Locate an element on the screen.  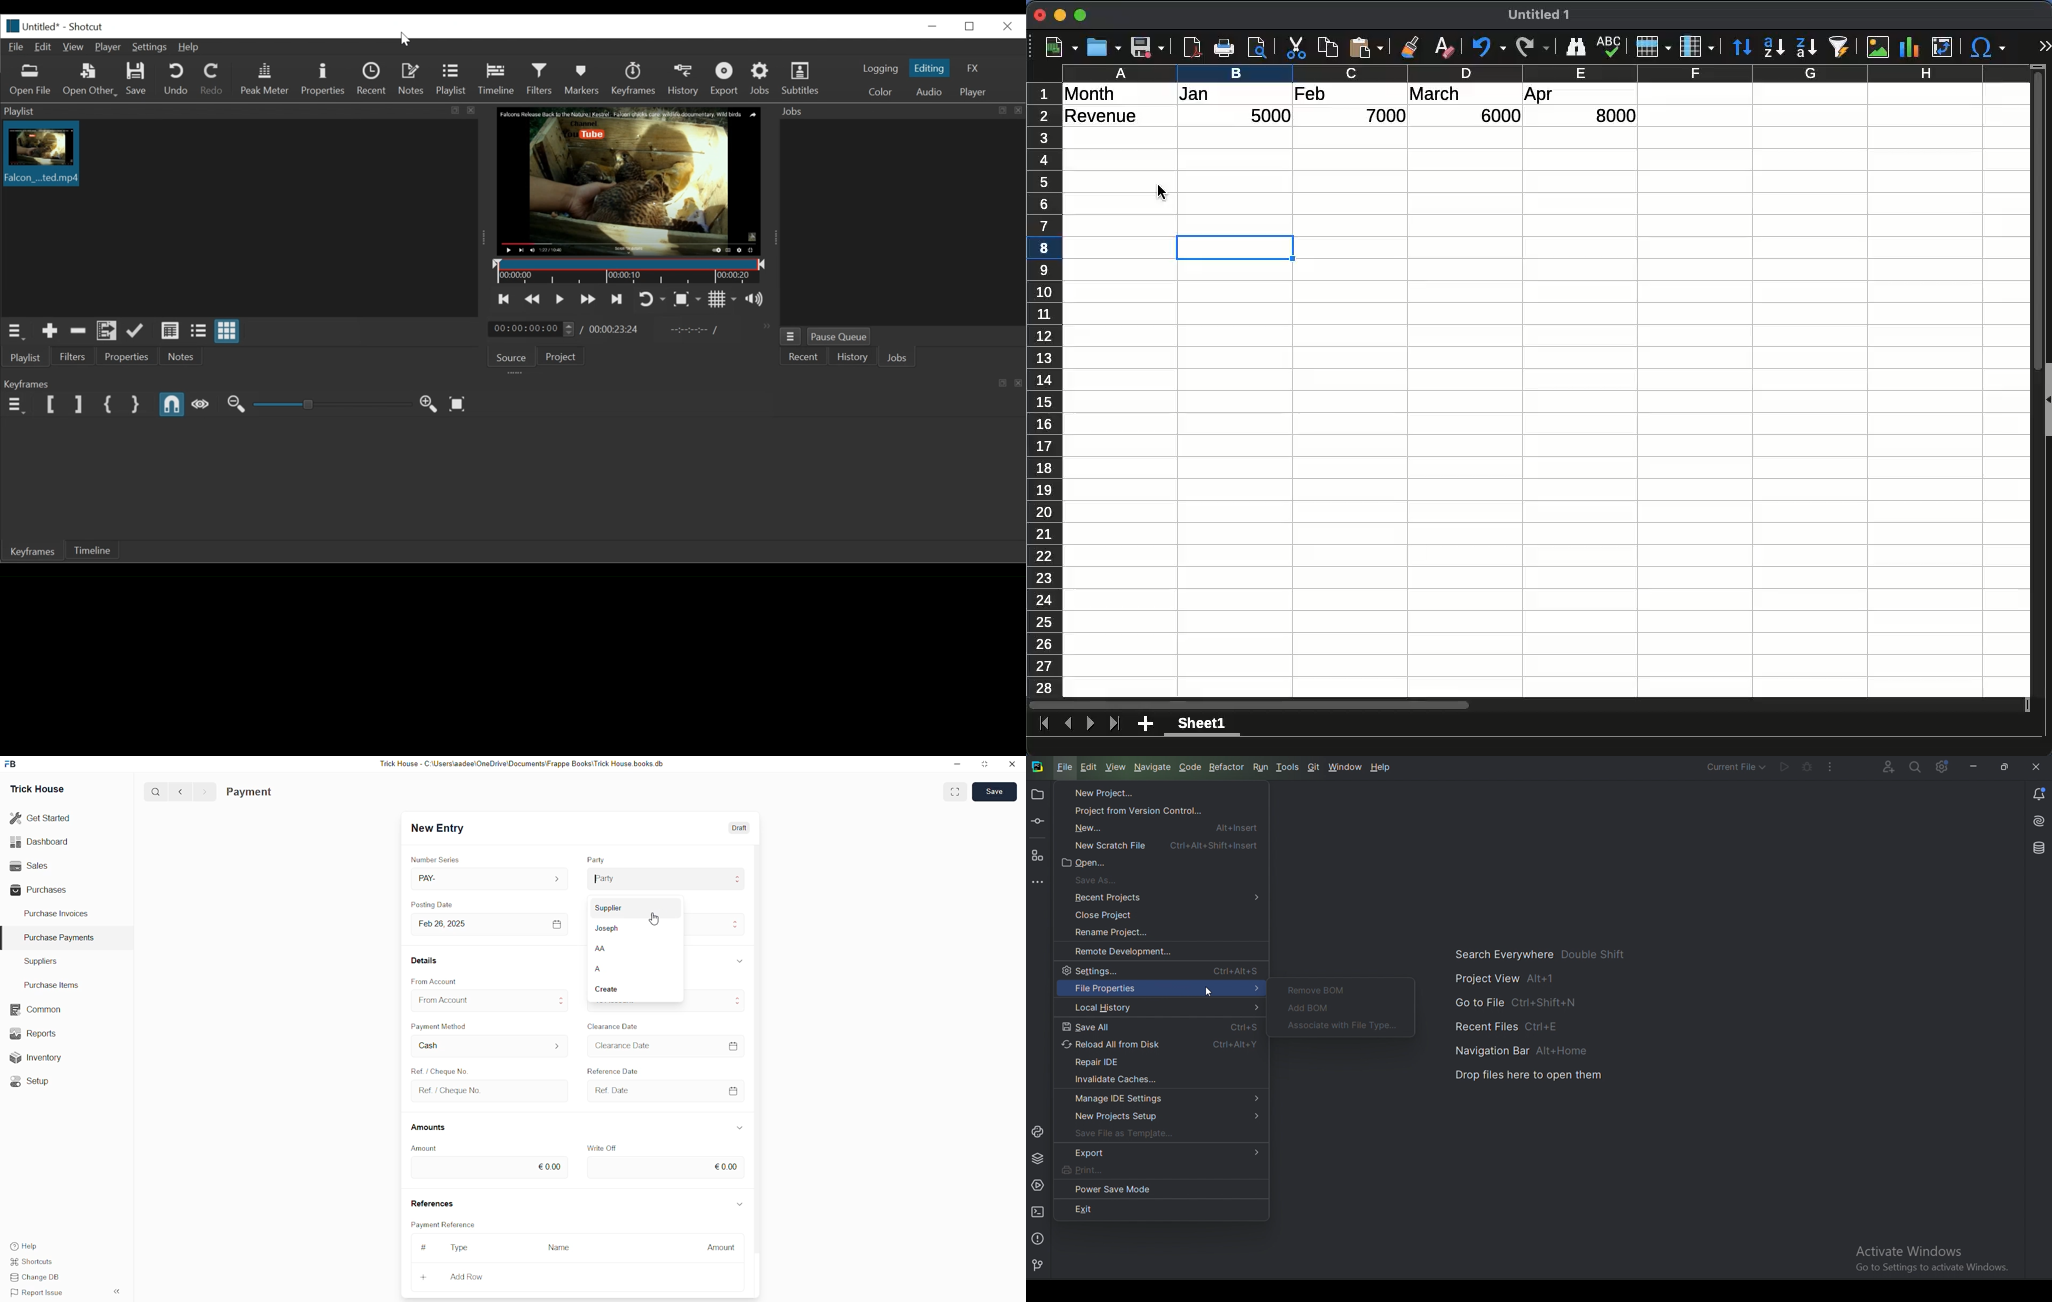
copy is located at coordinates (1329, 47).